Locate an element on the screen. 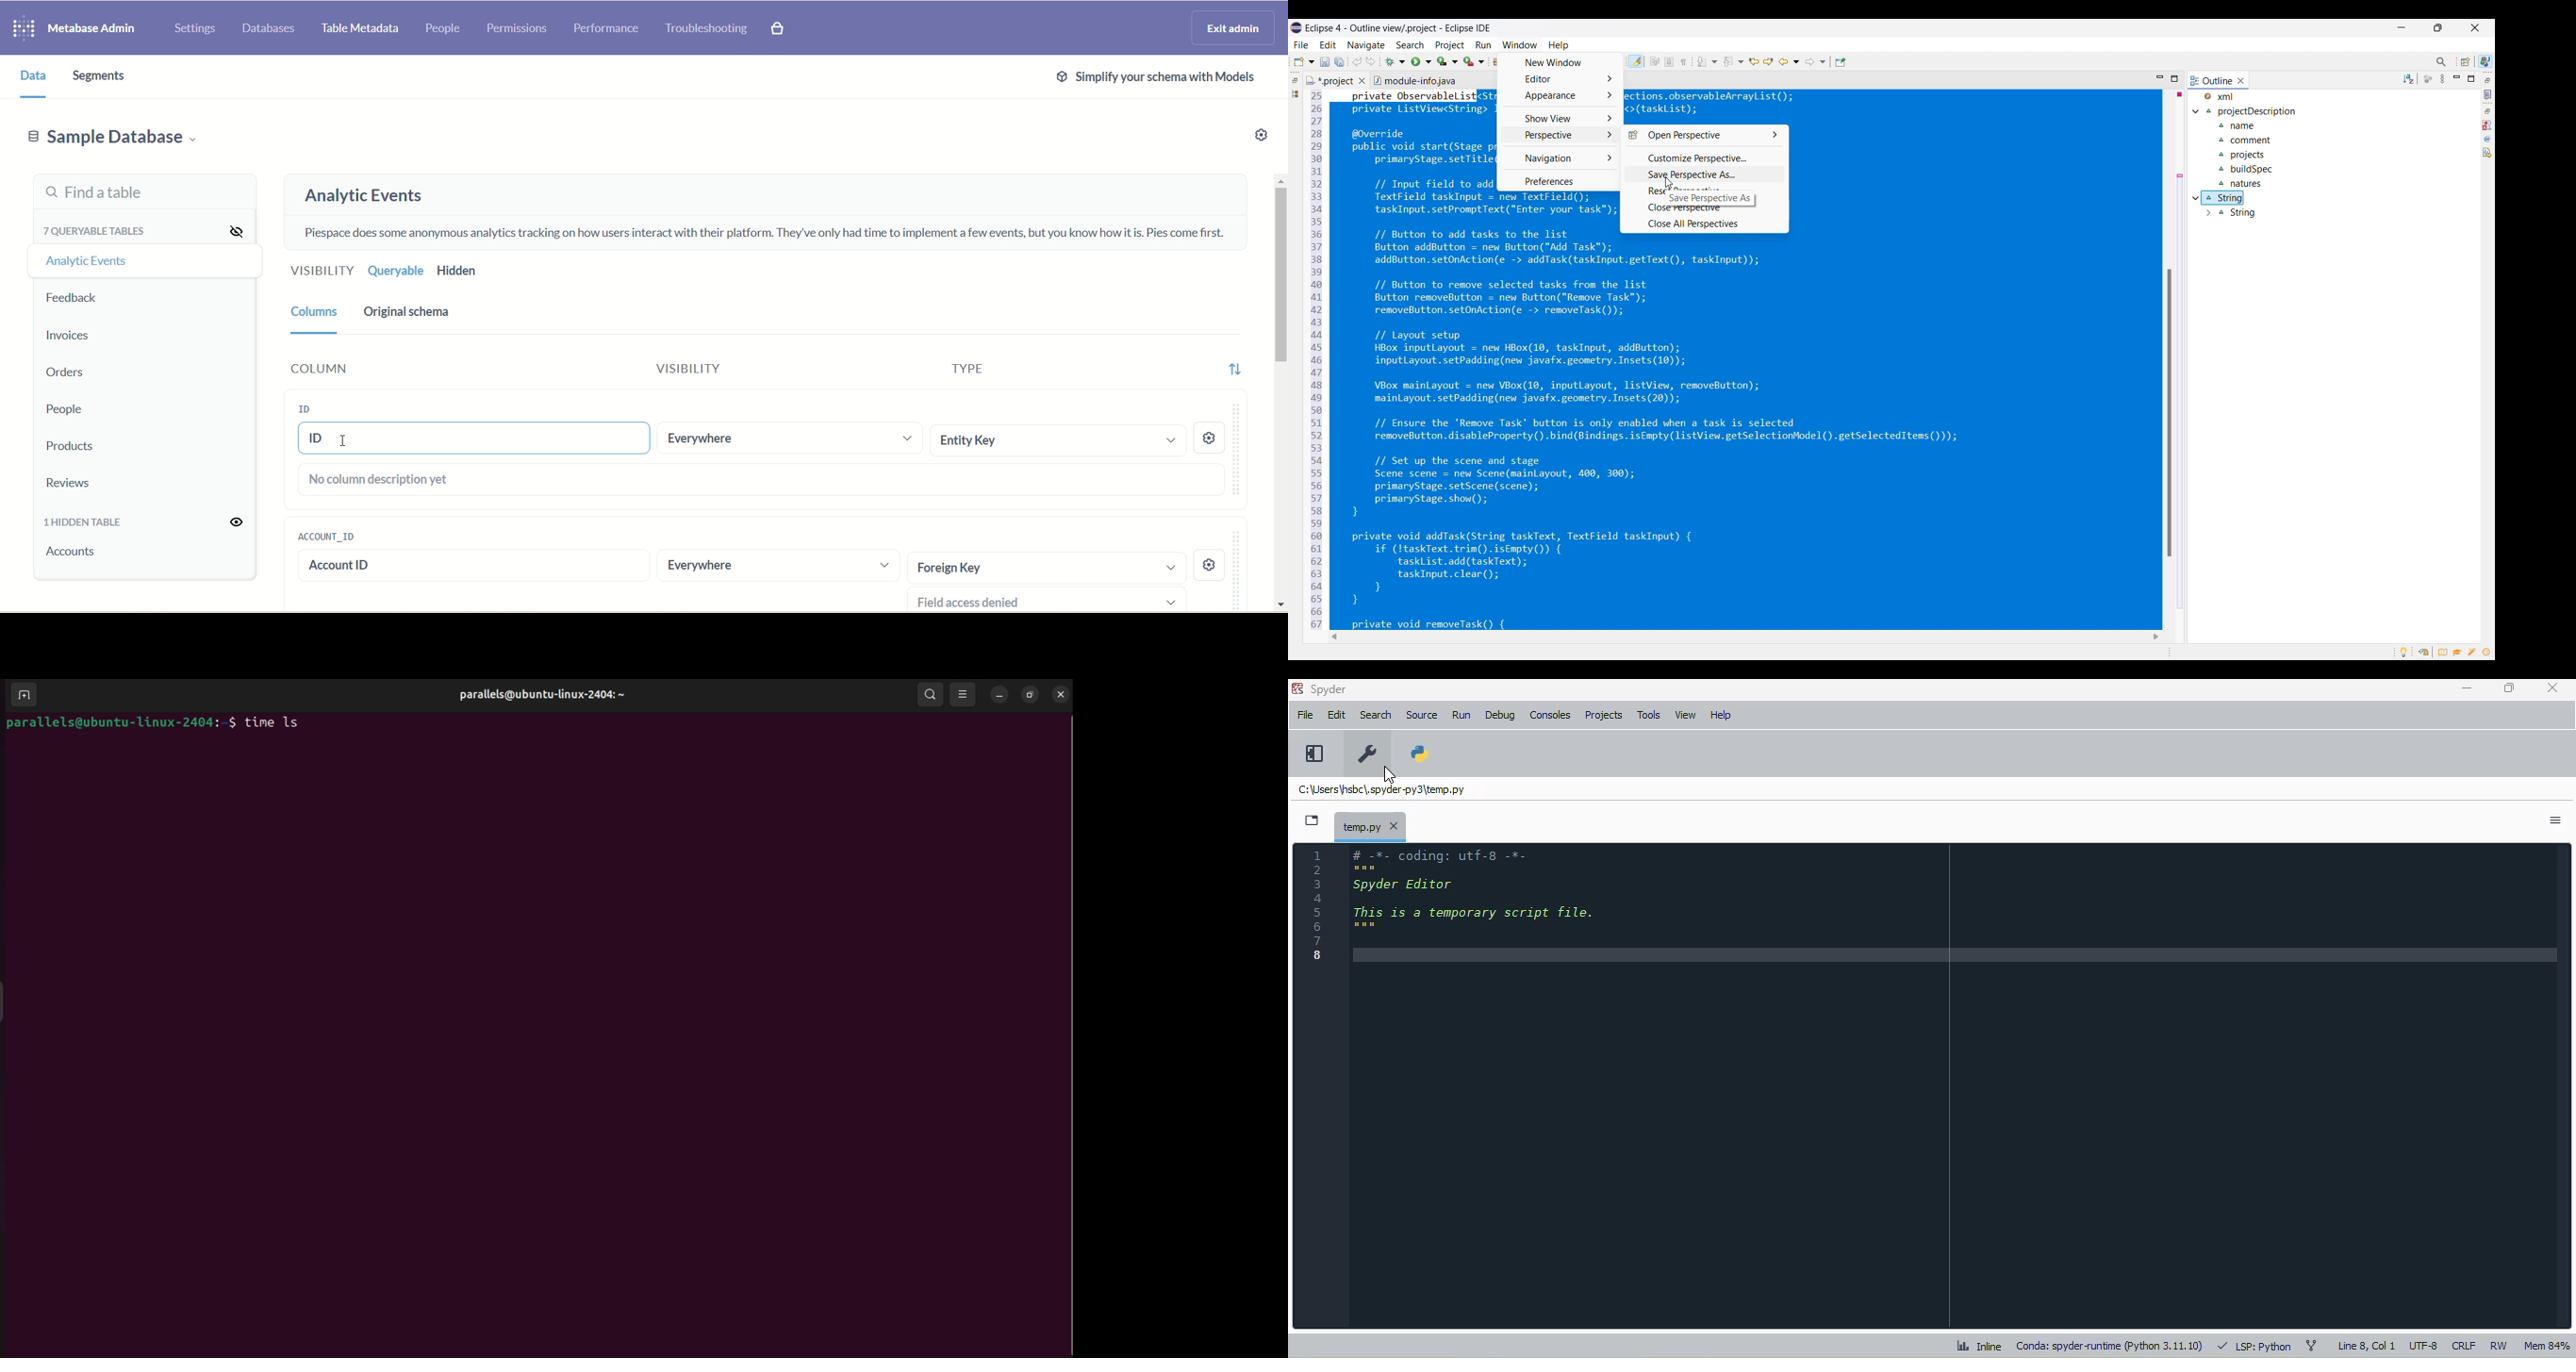 This screenshot has width=2576, height=1372. file is located at coordinates (1305, 715).